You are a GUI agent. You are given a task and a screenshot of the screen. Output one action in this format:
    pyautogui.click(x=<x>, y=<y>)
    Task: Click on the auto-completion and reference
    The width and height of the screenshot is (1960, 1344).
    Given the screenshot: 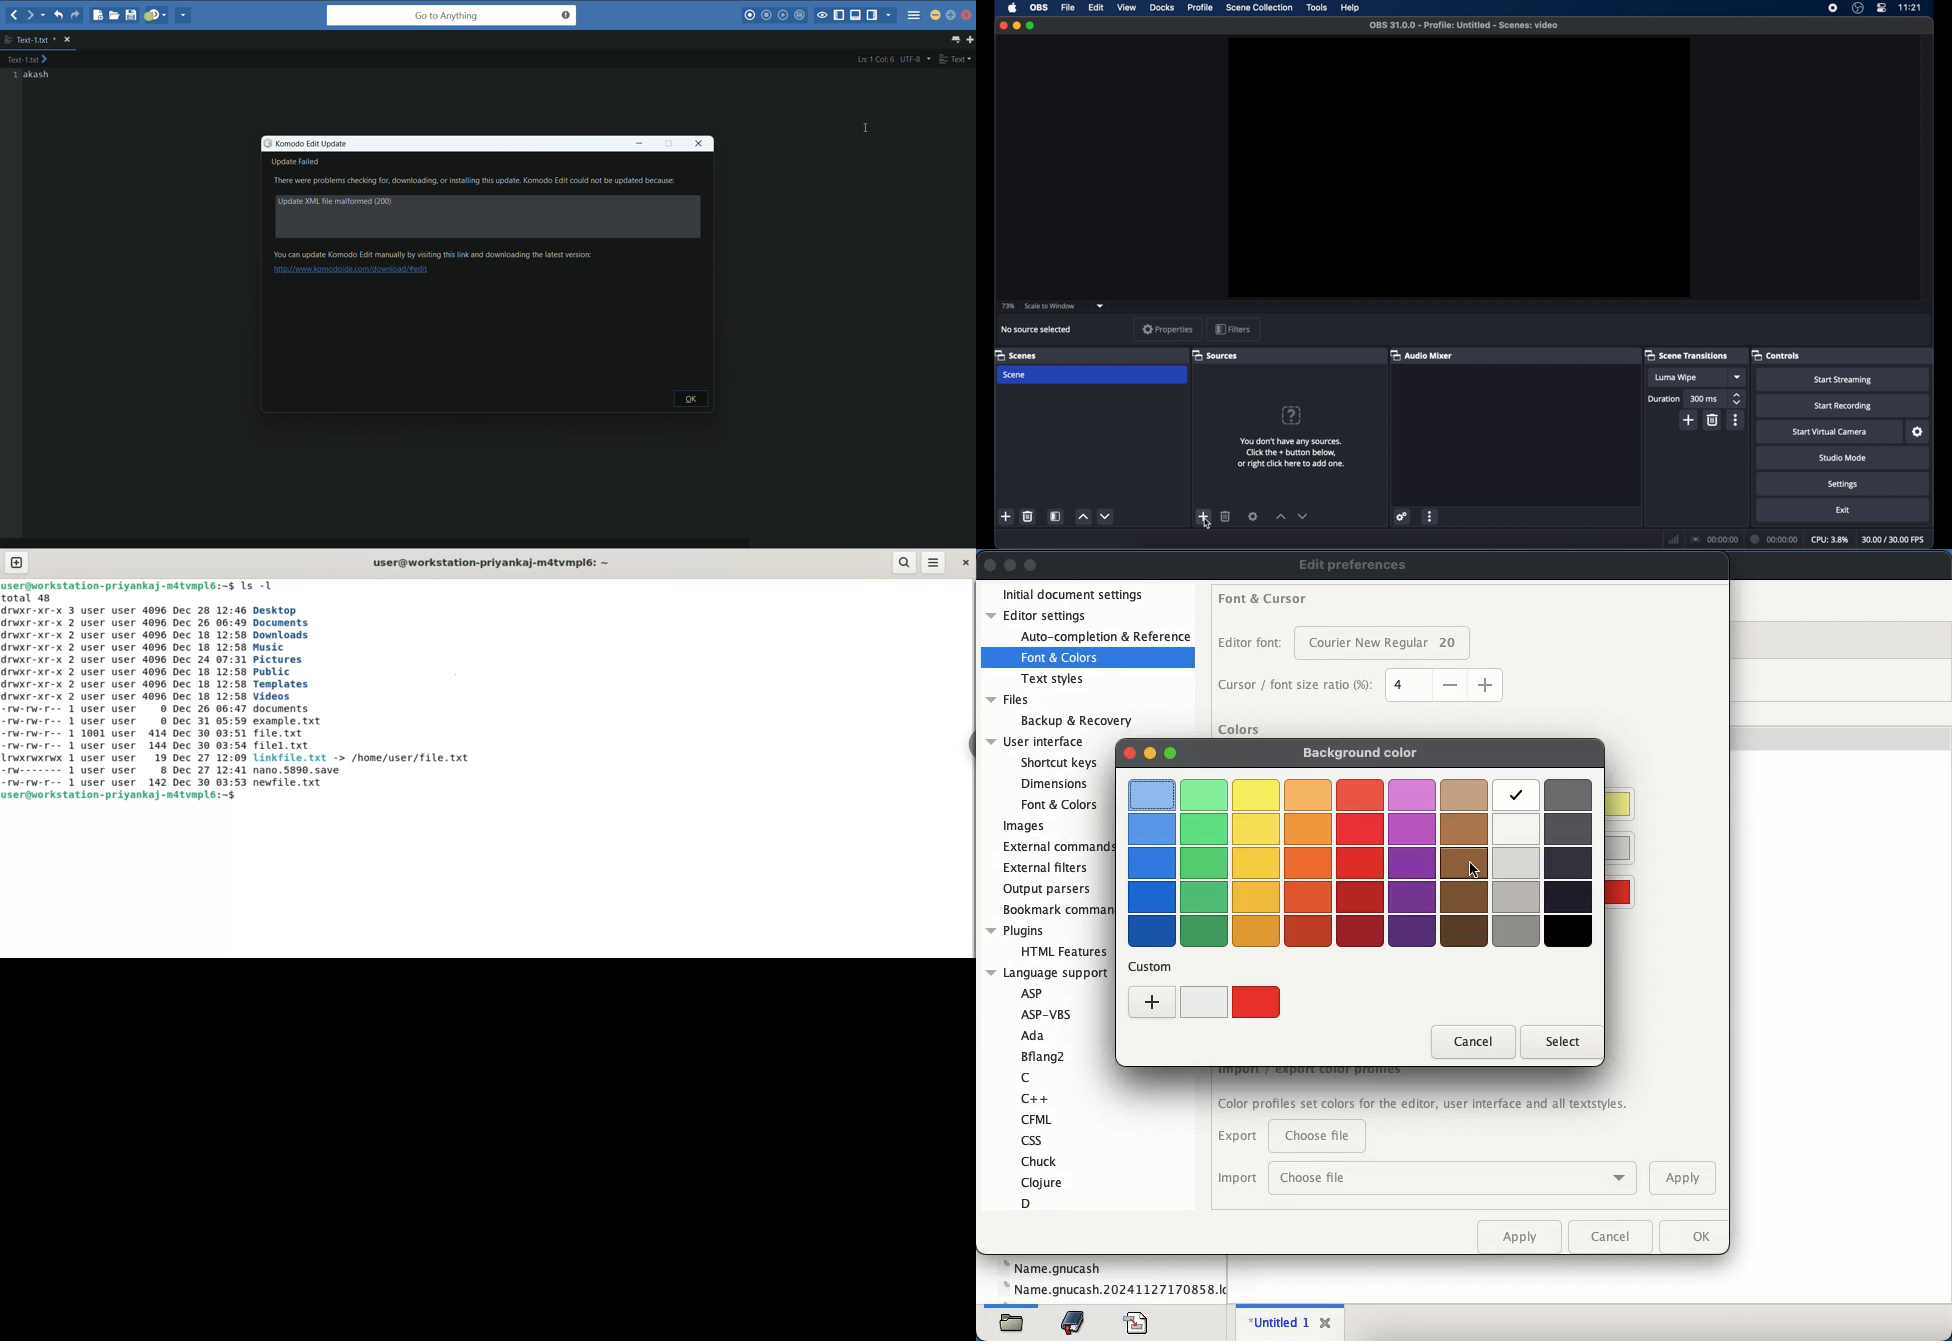 What is the action you would take?
    pyautogui.click(x=1100, y=636)
    